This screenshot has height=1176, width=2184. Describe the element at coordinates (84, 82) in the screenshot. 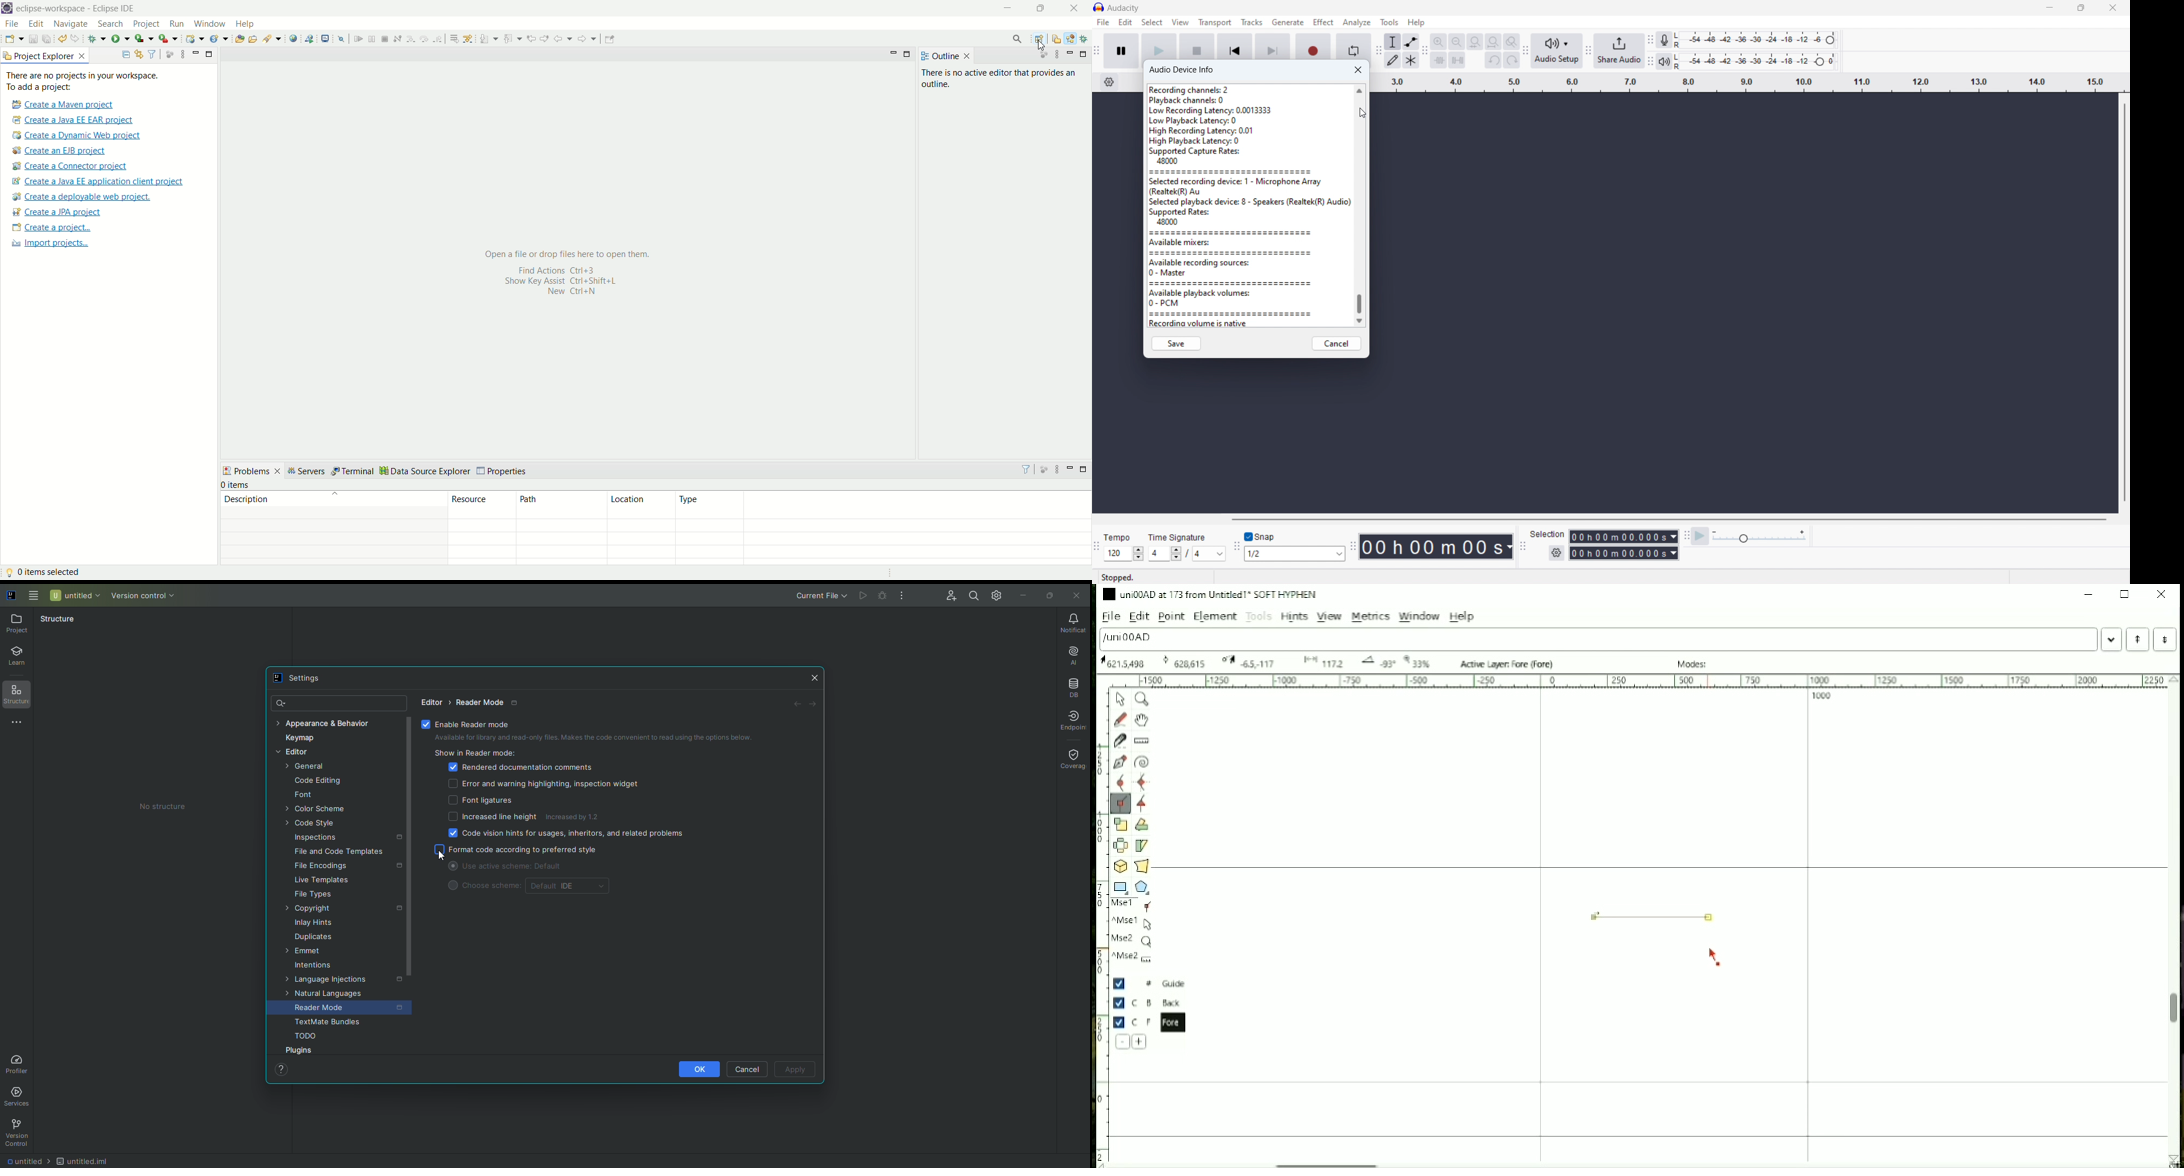

I see `There are no projects in your workspace. To add a project:` at that location.